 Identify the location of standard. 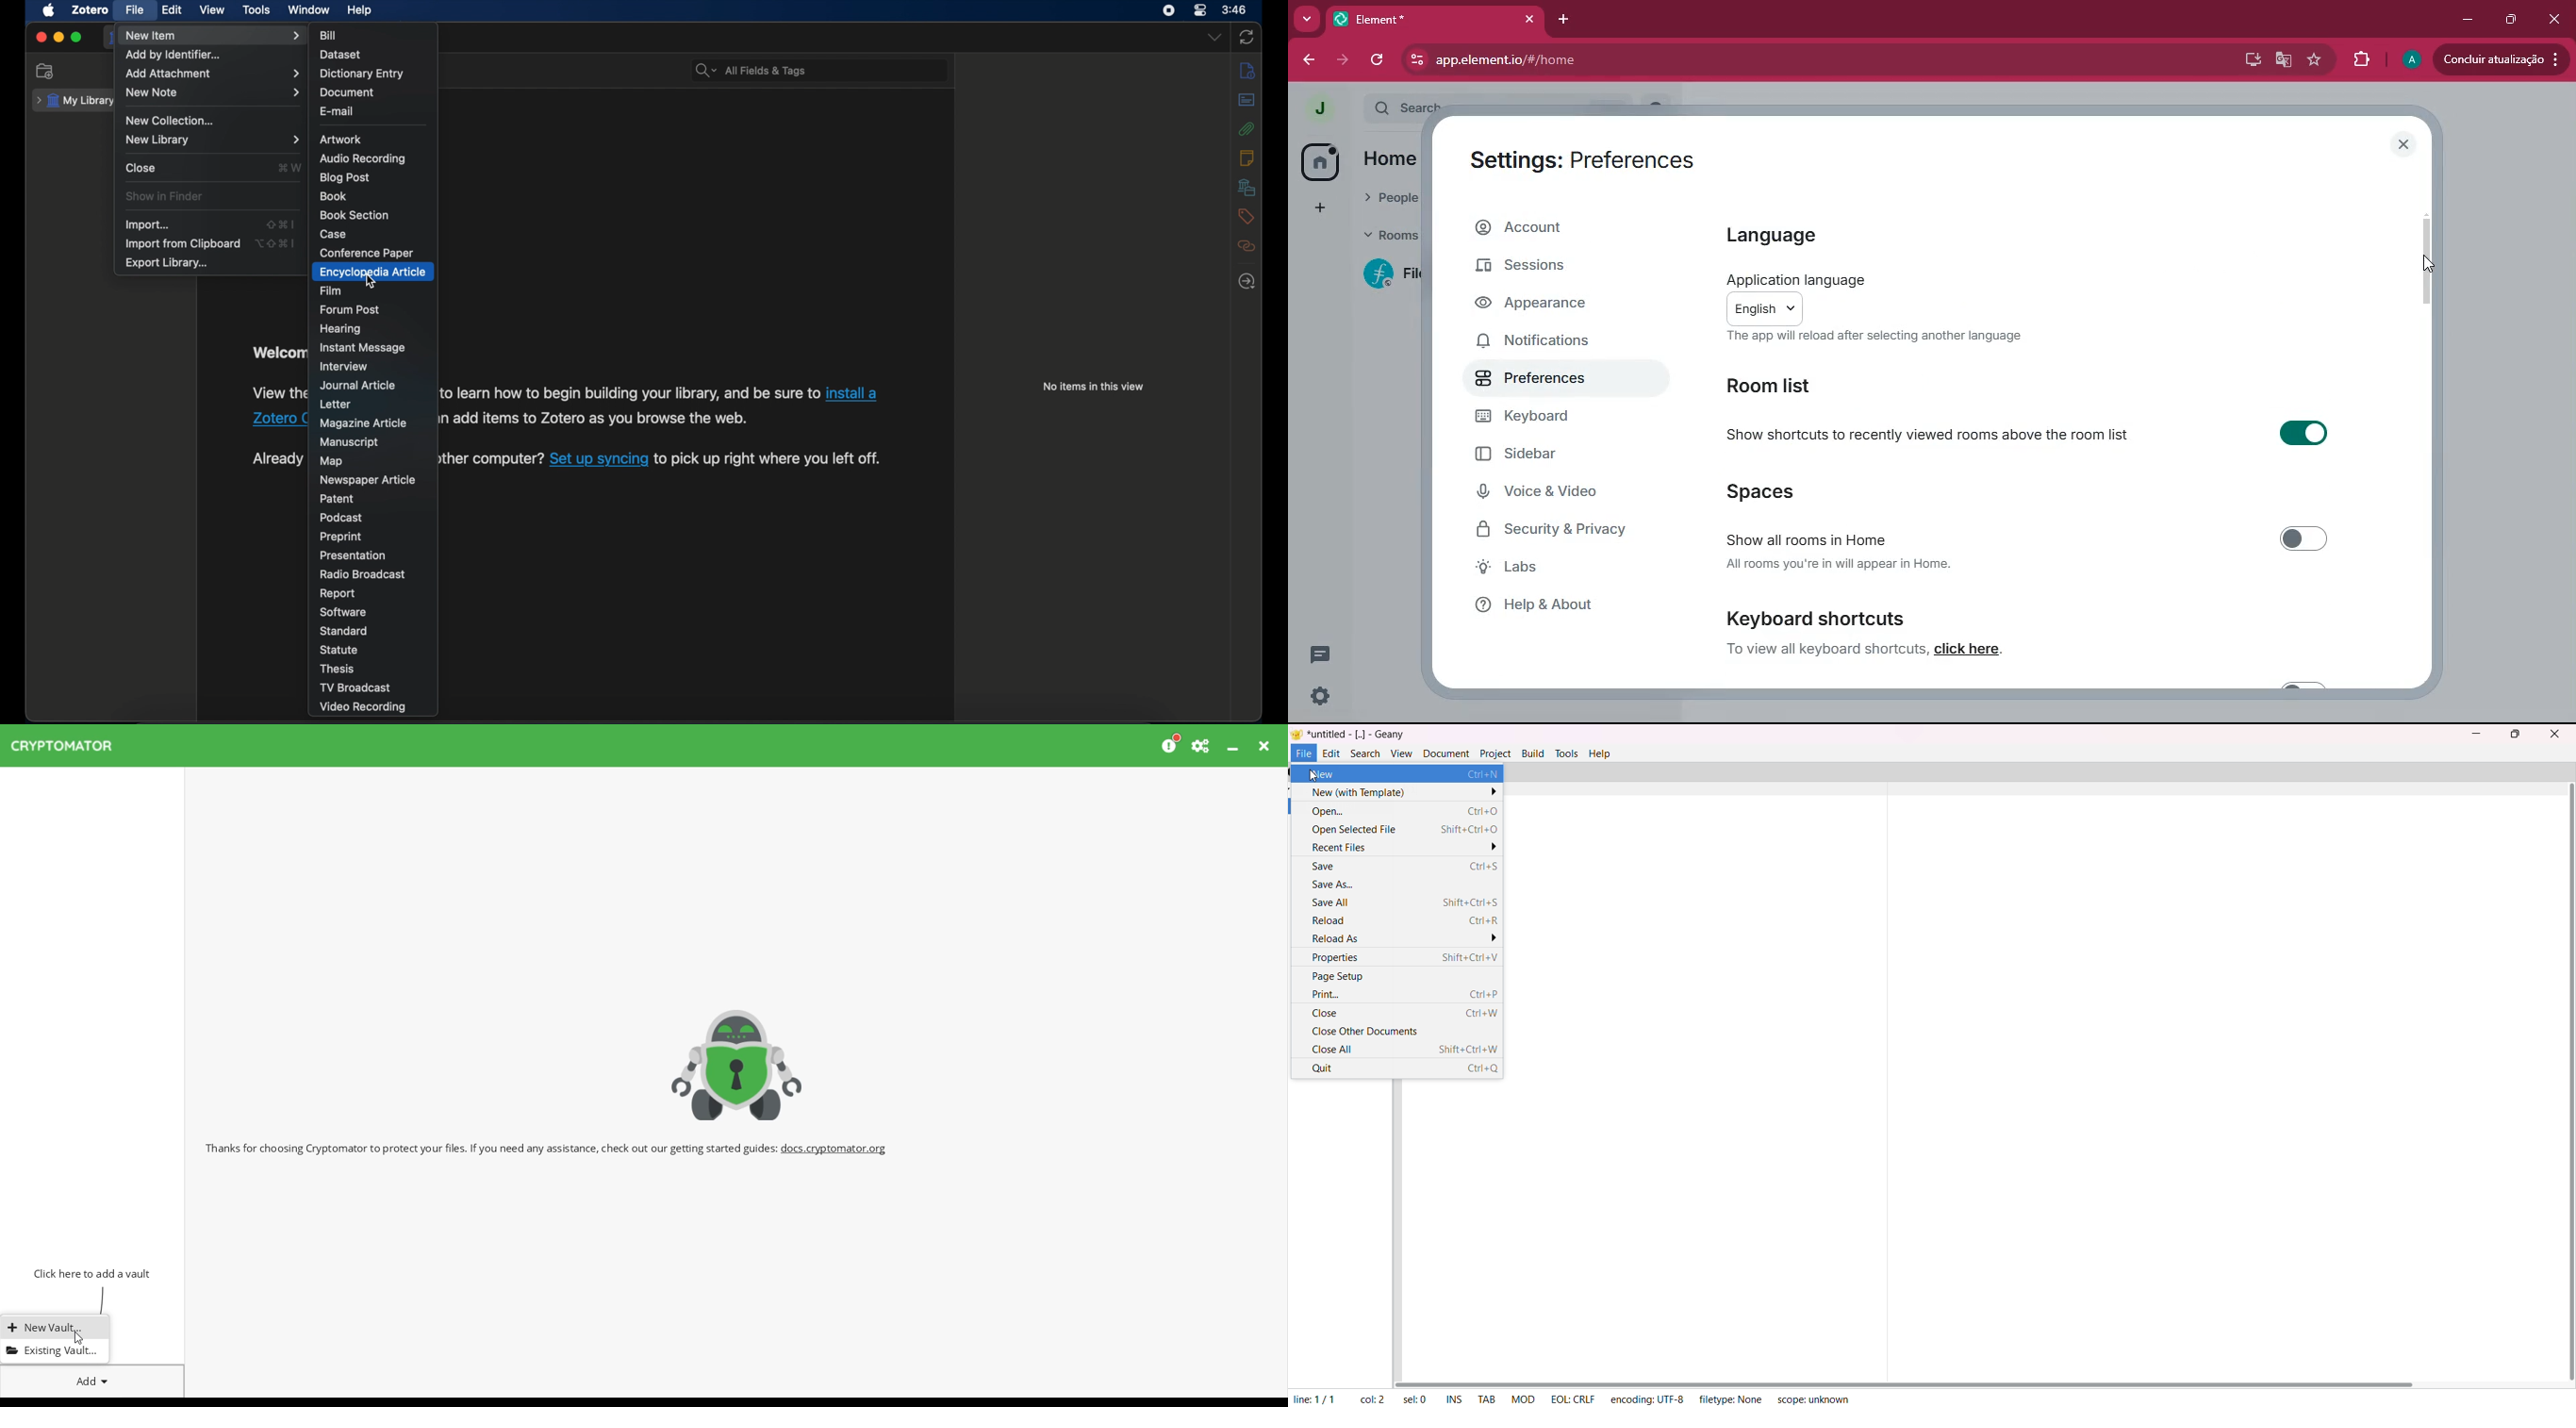
(345, 631).